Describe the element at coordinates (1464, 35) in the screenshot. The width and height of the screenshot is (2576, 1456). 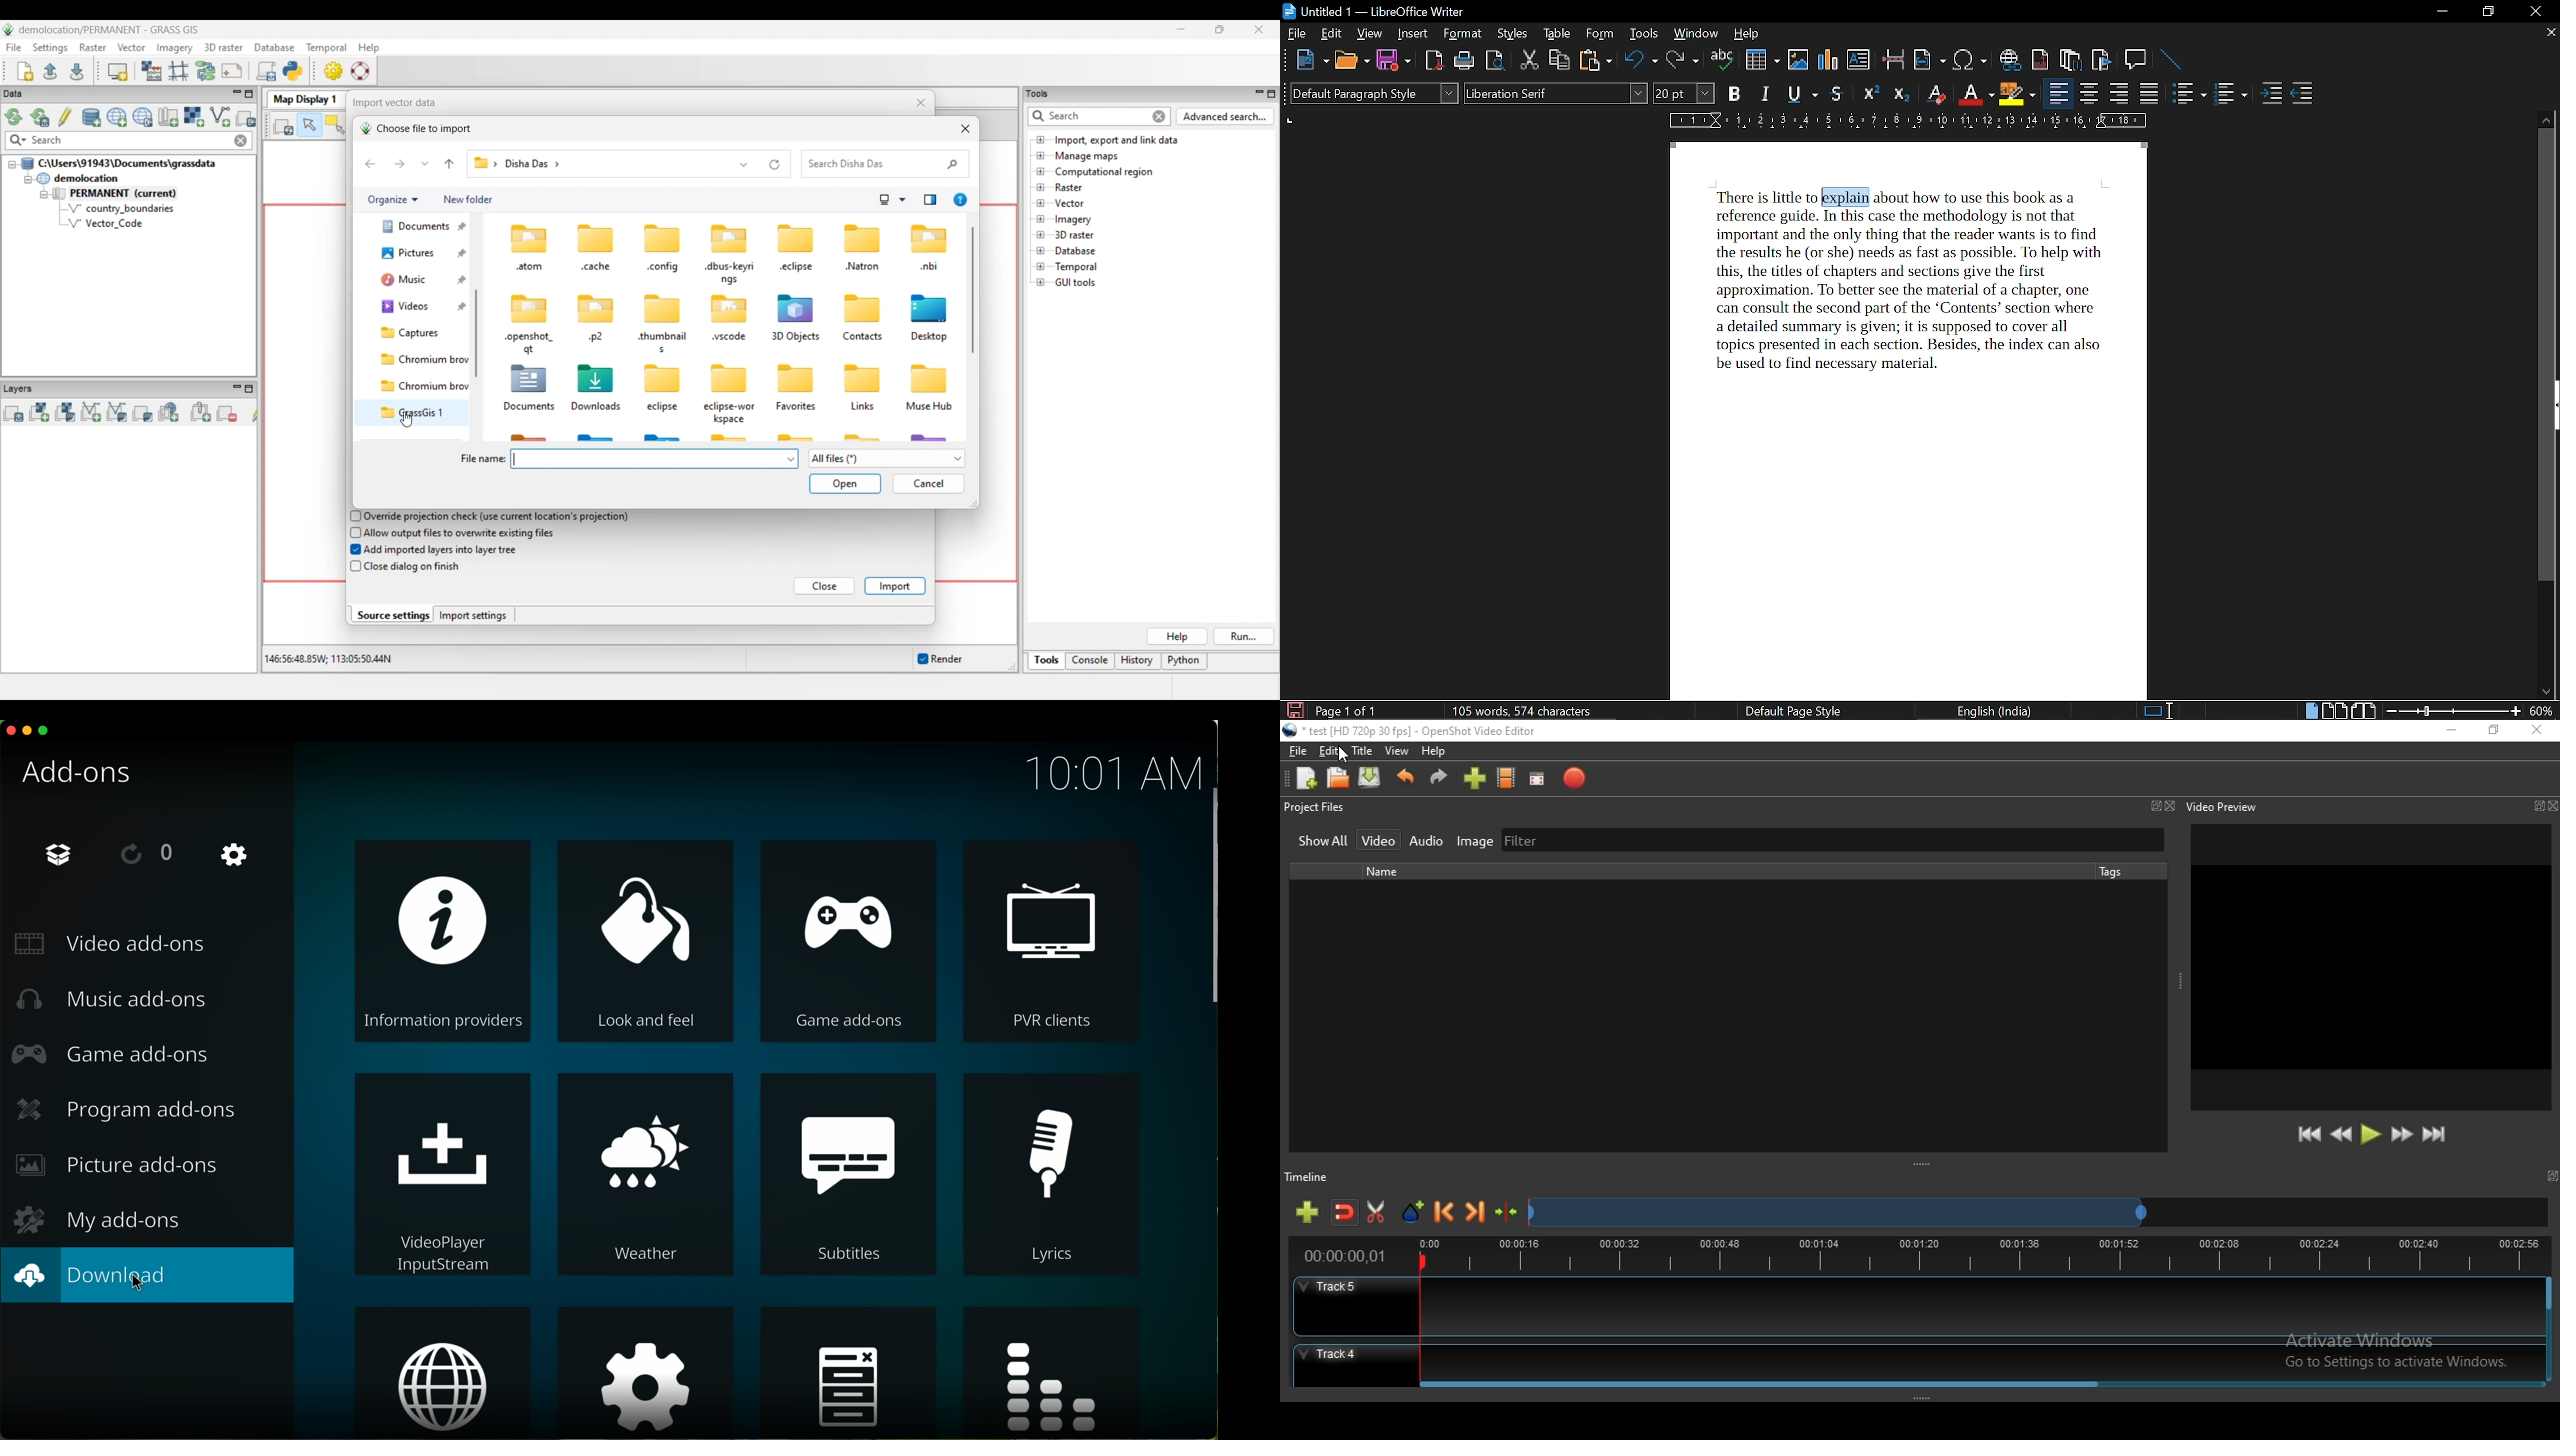
I see `format` at that location.